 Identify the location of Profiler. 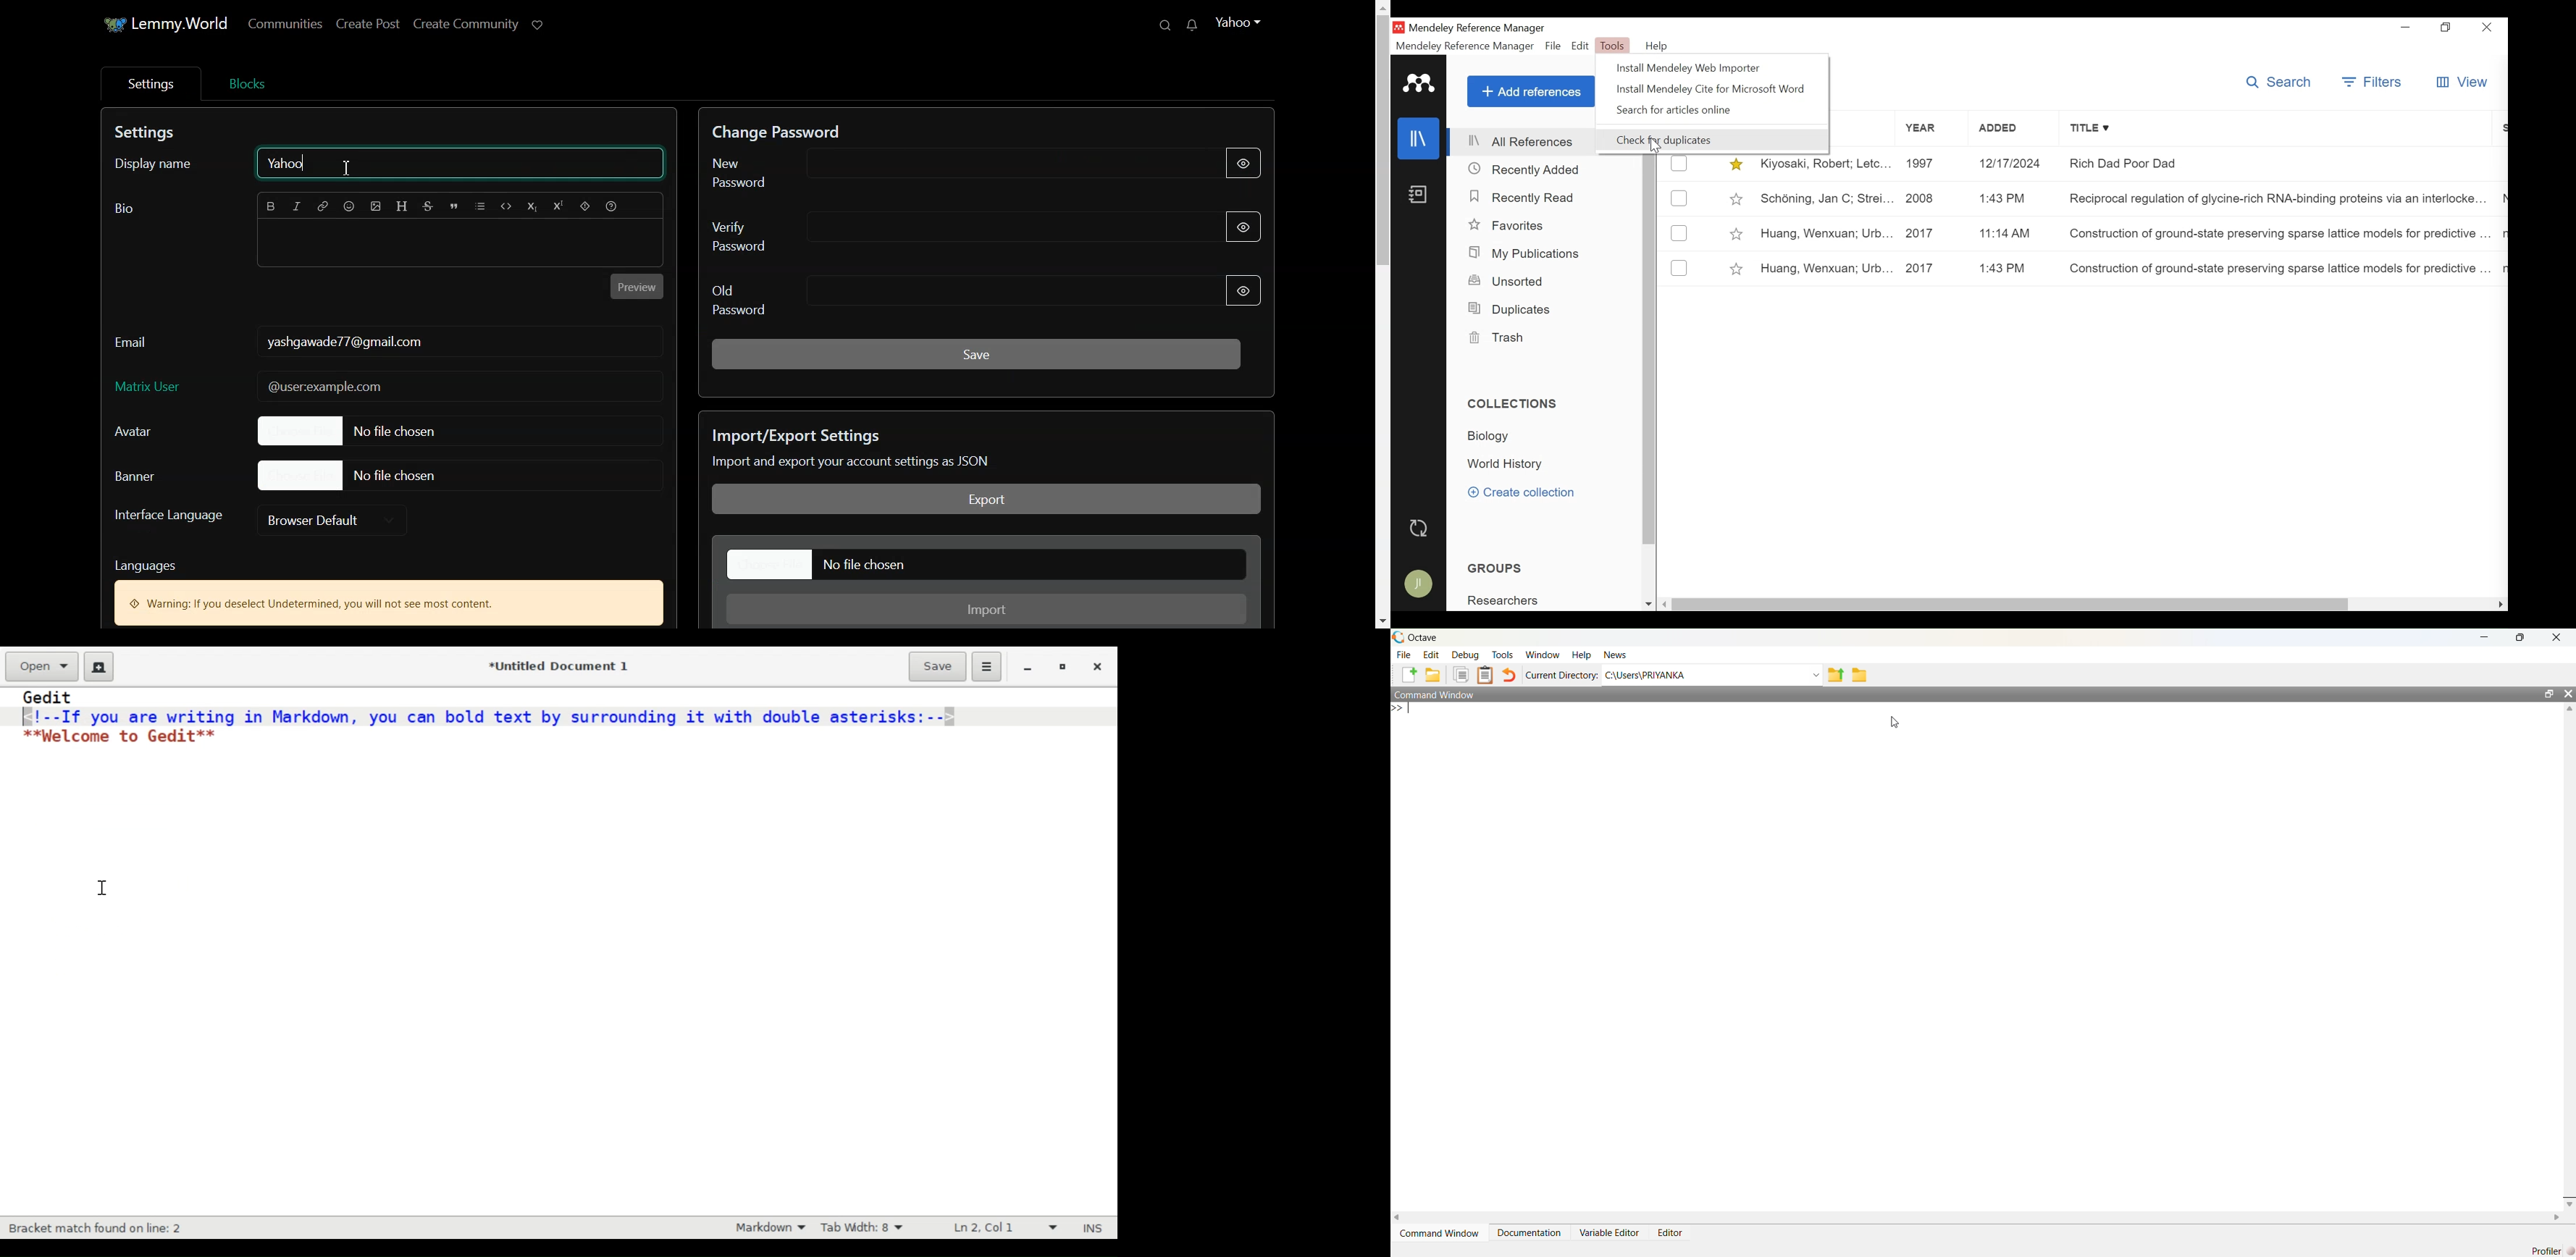
(2547, 1251).